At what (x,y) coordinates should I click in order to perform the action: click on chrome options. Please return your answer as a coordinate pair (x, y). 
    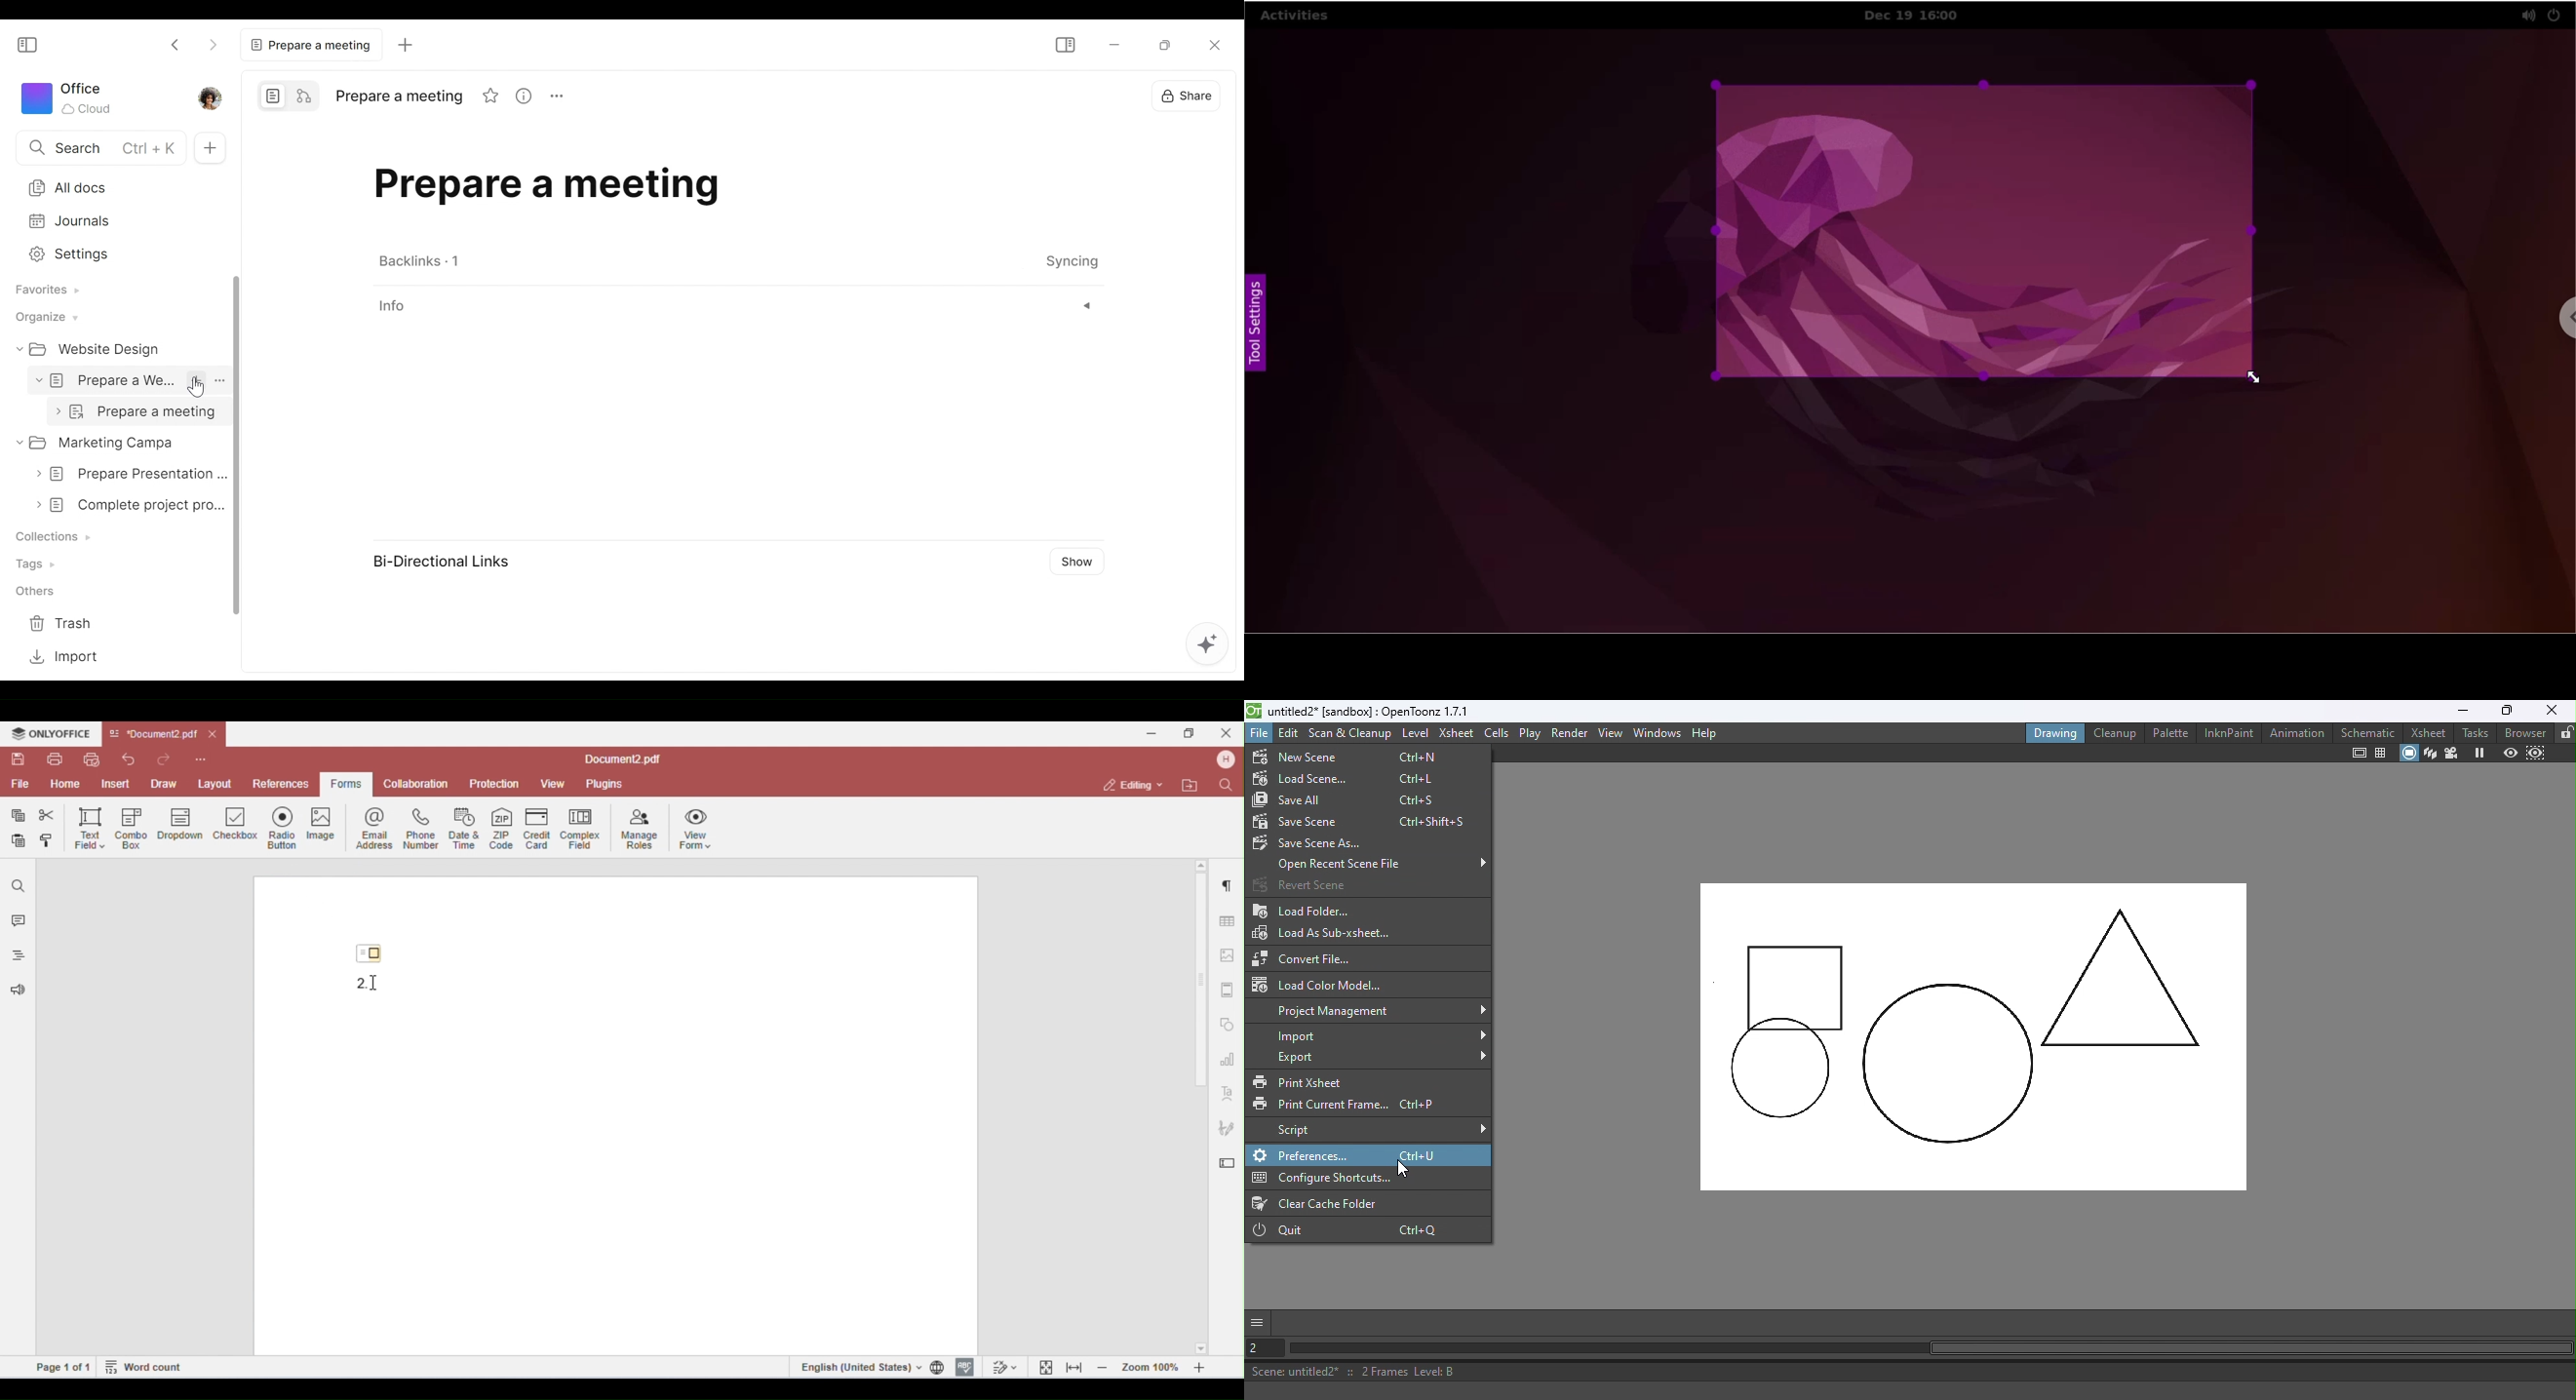
    Looking at the image, I should click on (2552, 325).